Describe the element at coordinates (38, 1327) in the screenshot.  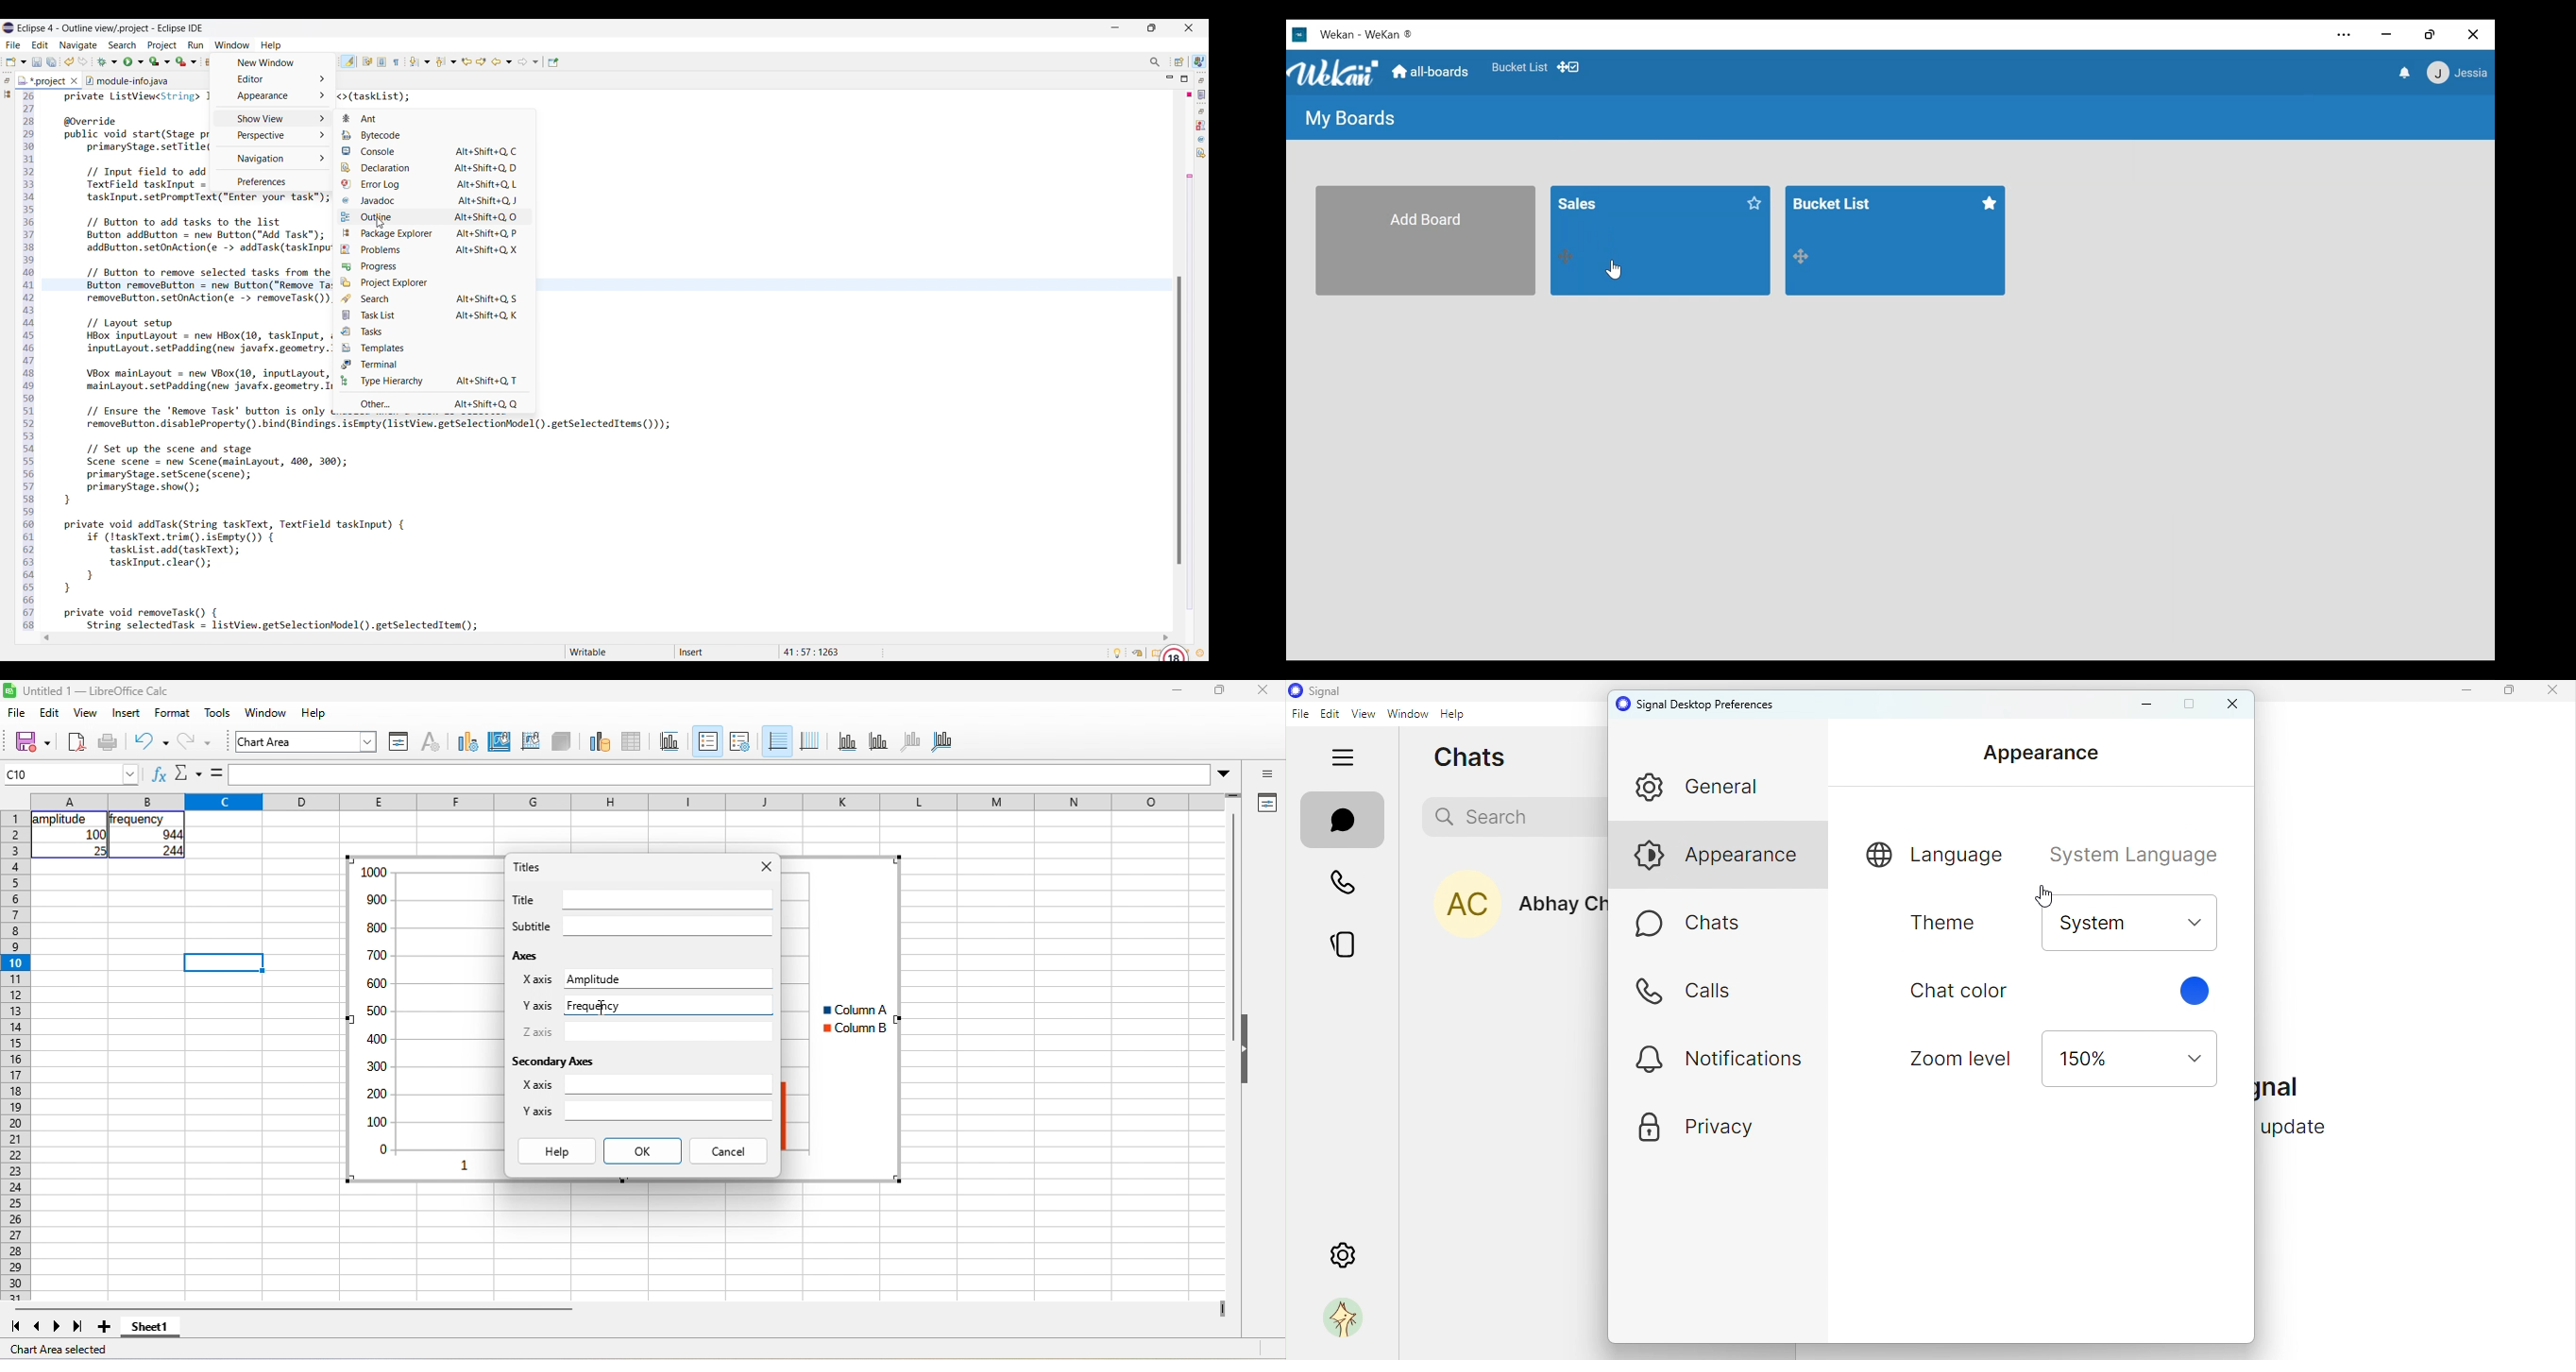
I see `previous sheet` at that location.